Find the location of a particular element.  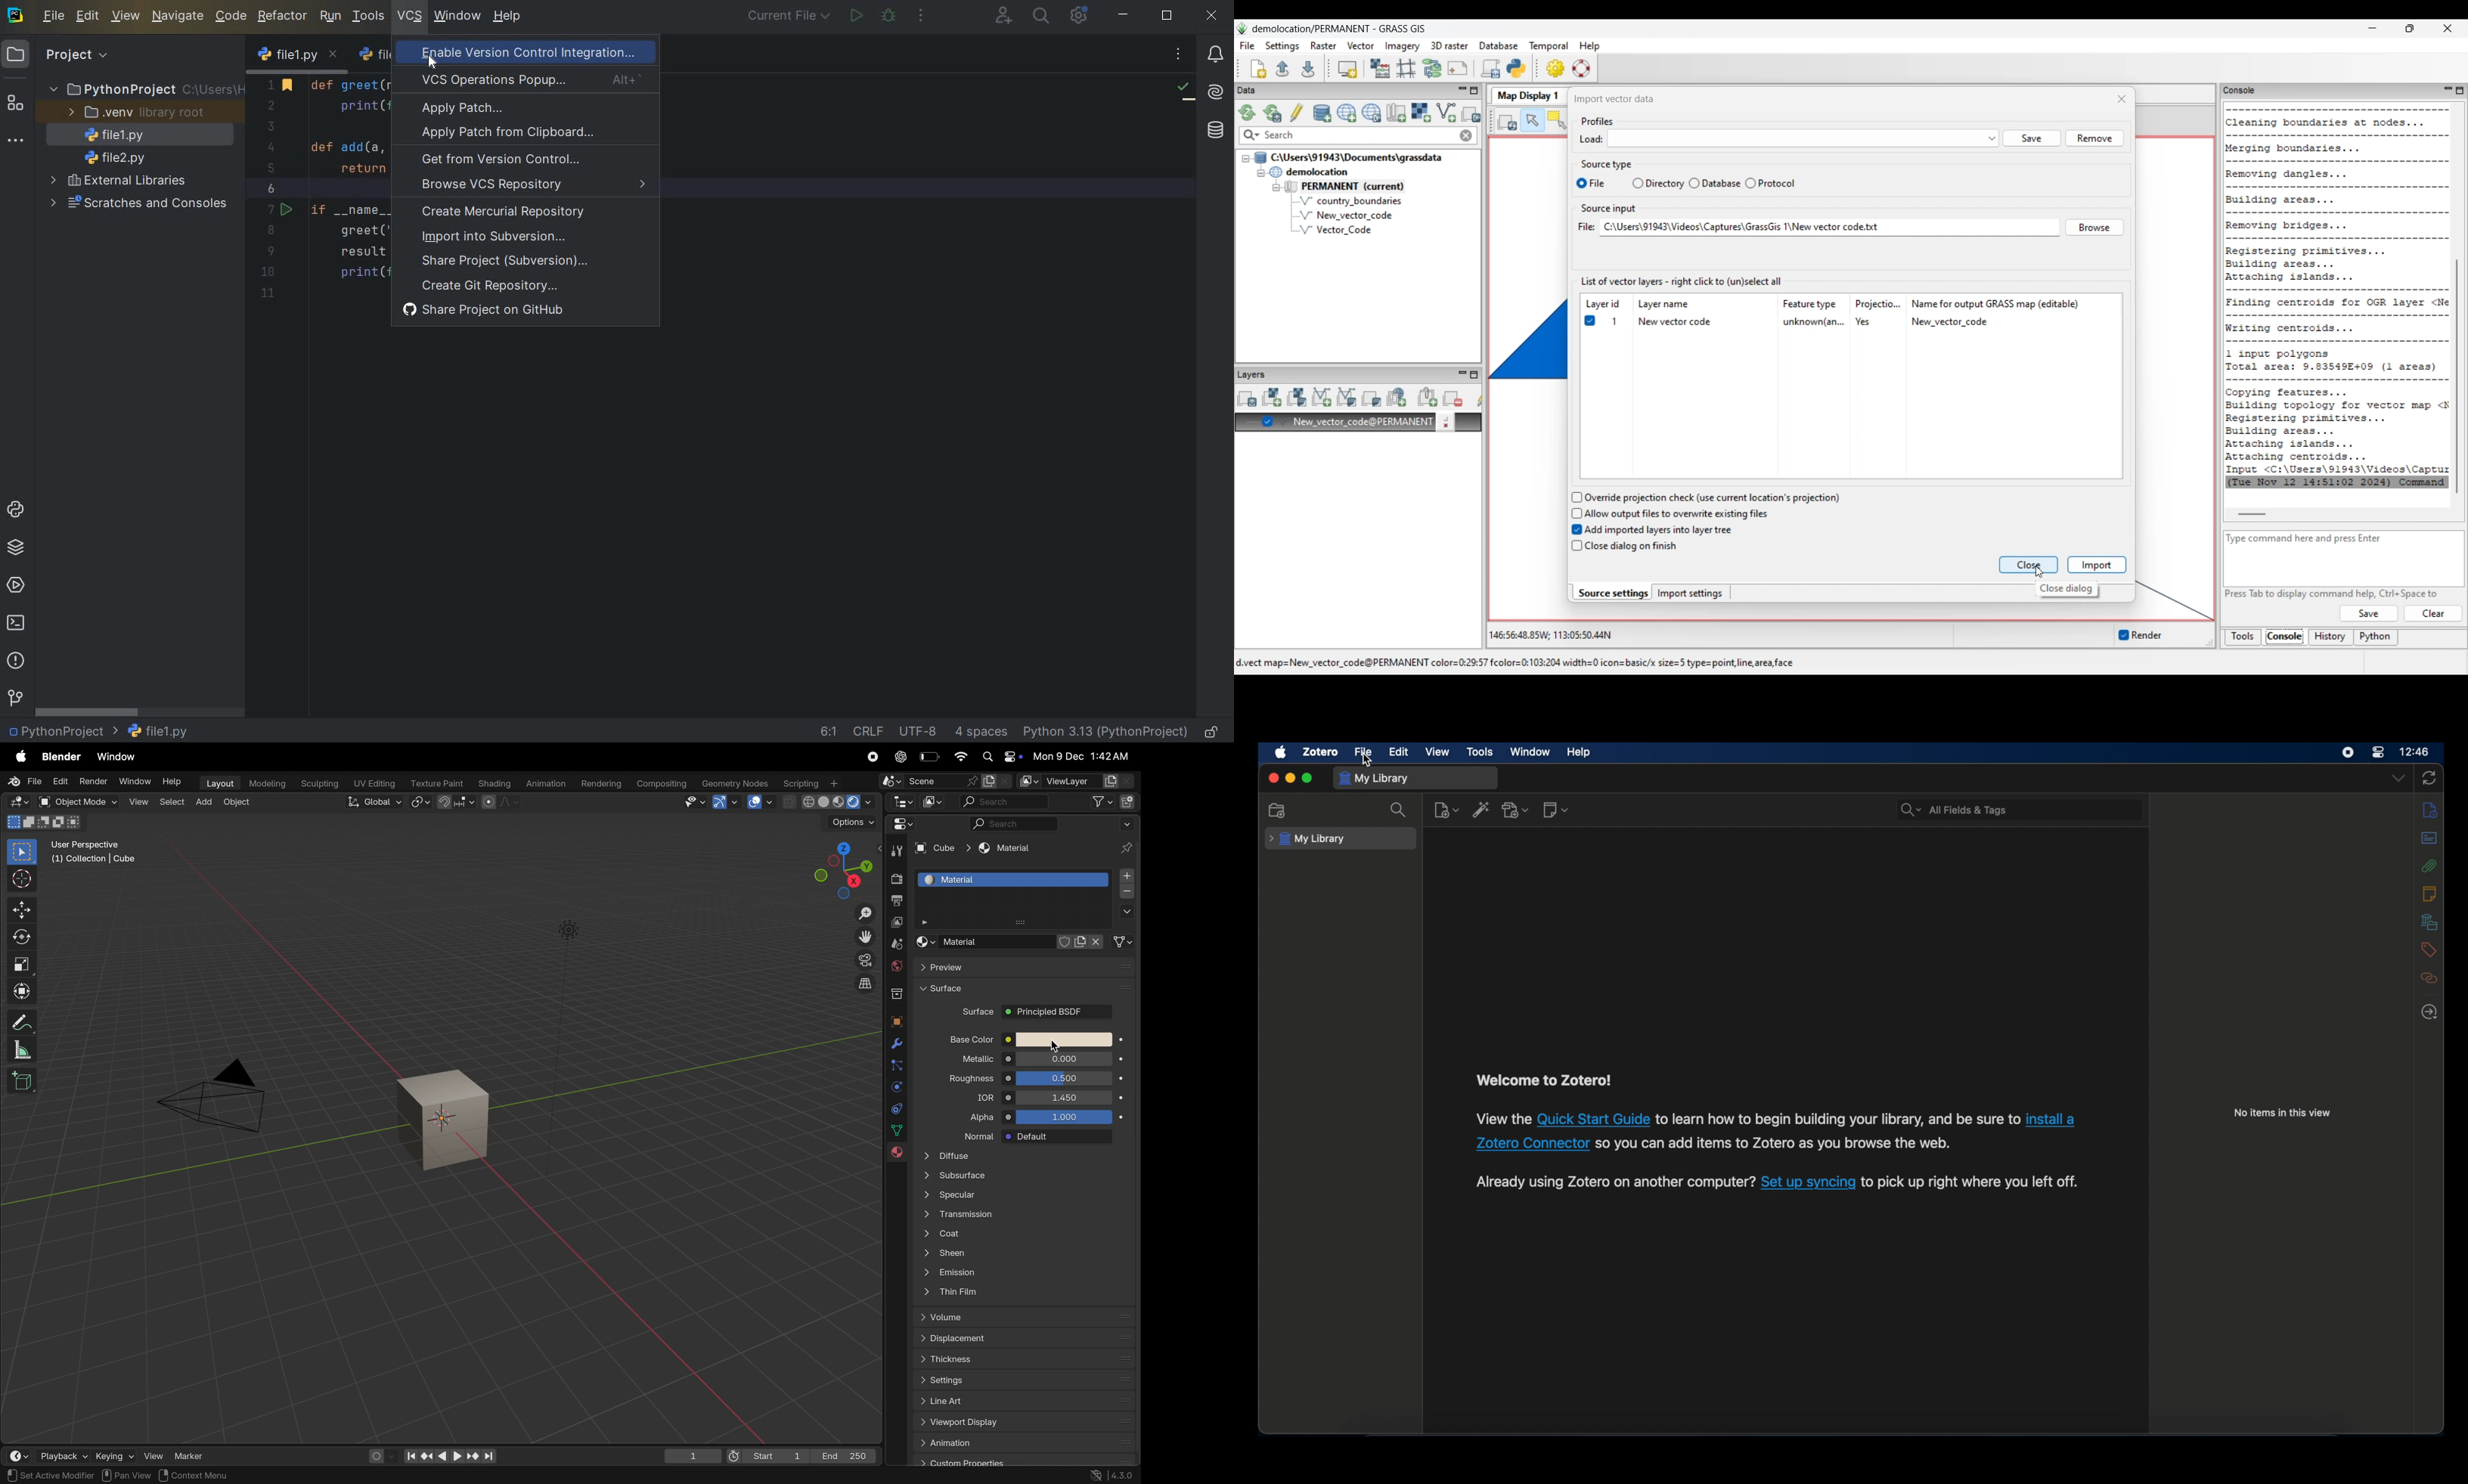

help is located at coordinates (1580, 753).